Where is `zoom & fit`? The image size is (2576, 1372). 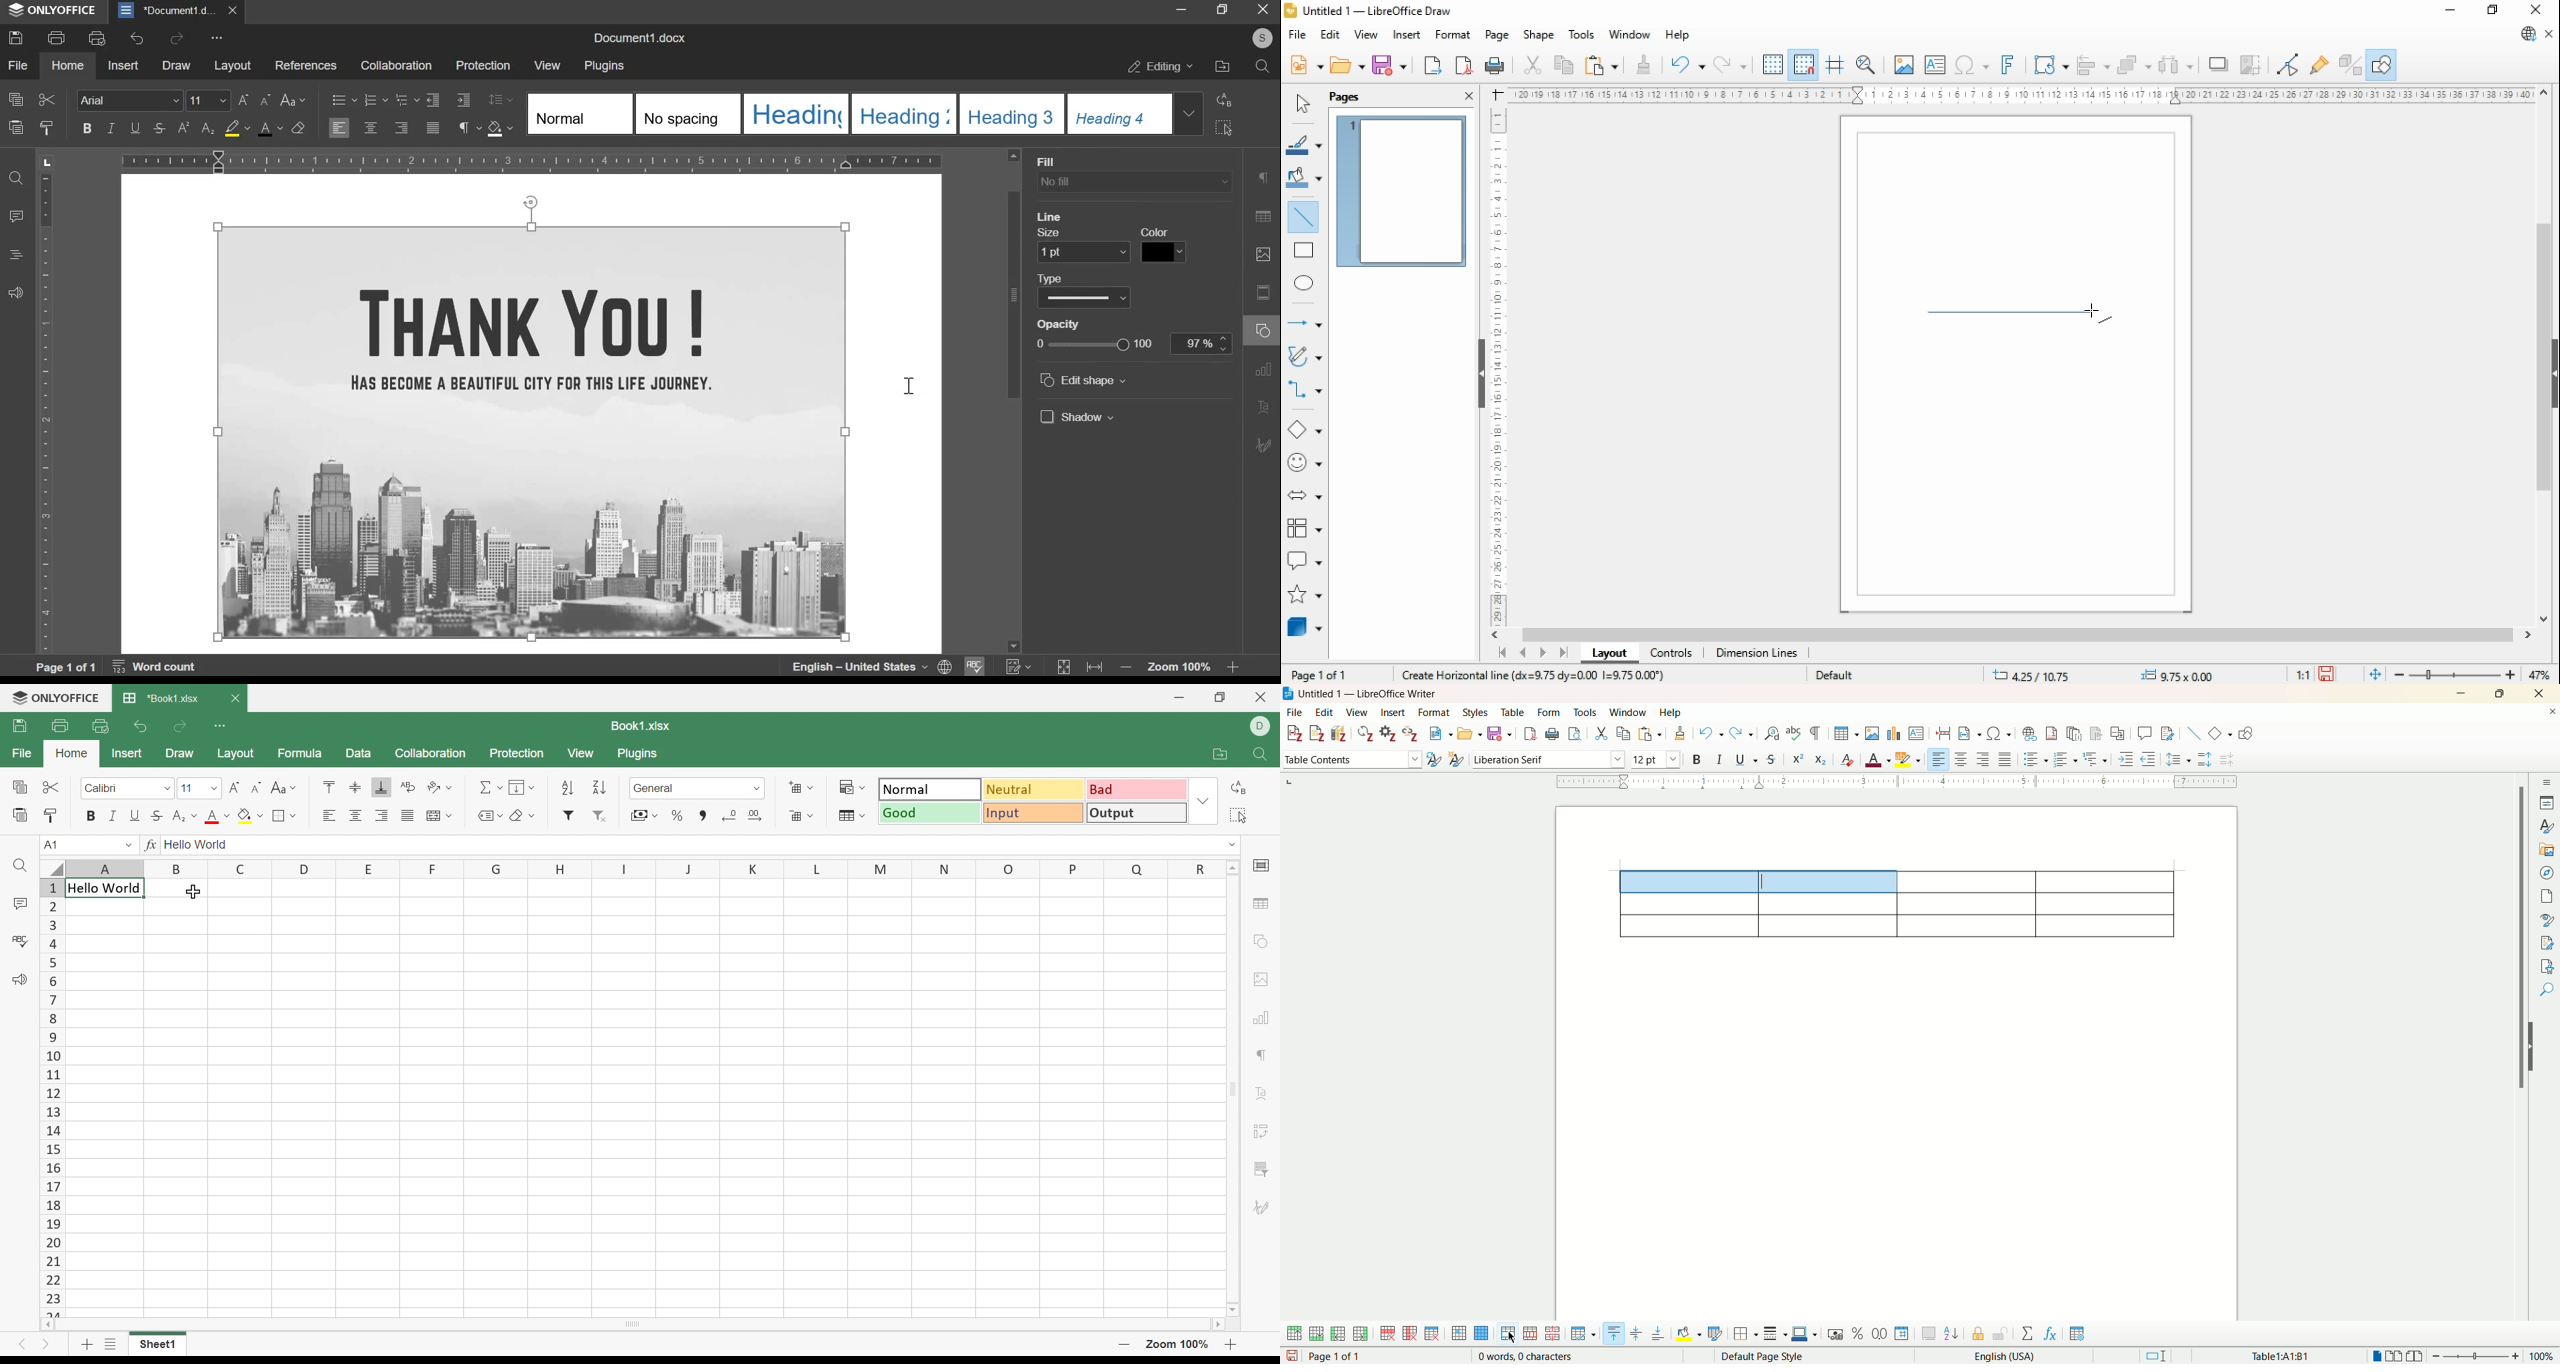
zoom & fit is located at coordinates (1147, 665).